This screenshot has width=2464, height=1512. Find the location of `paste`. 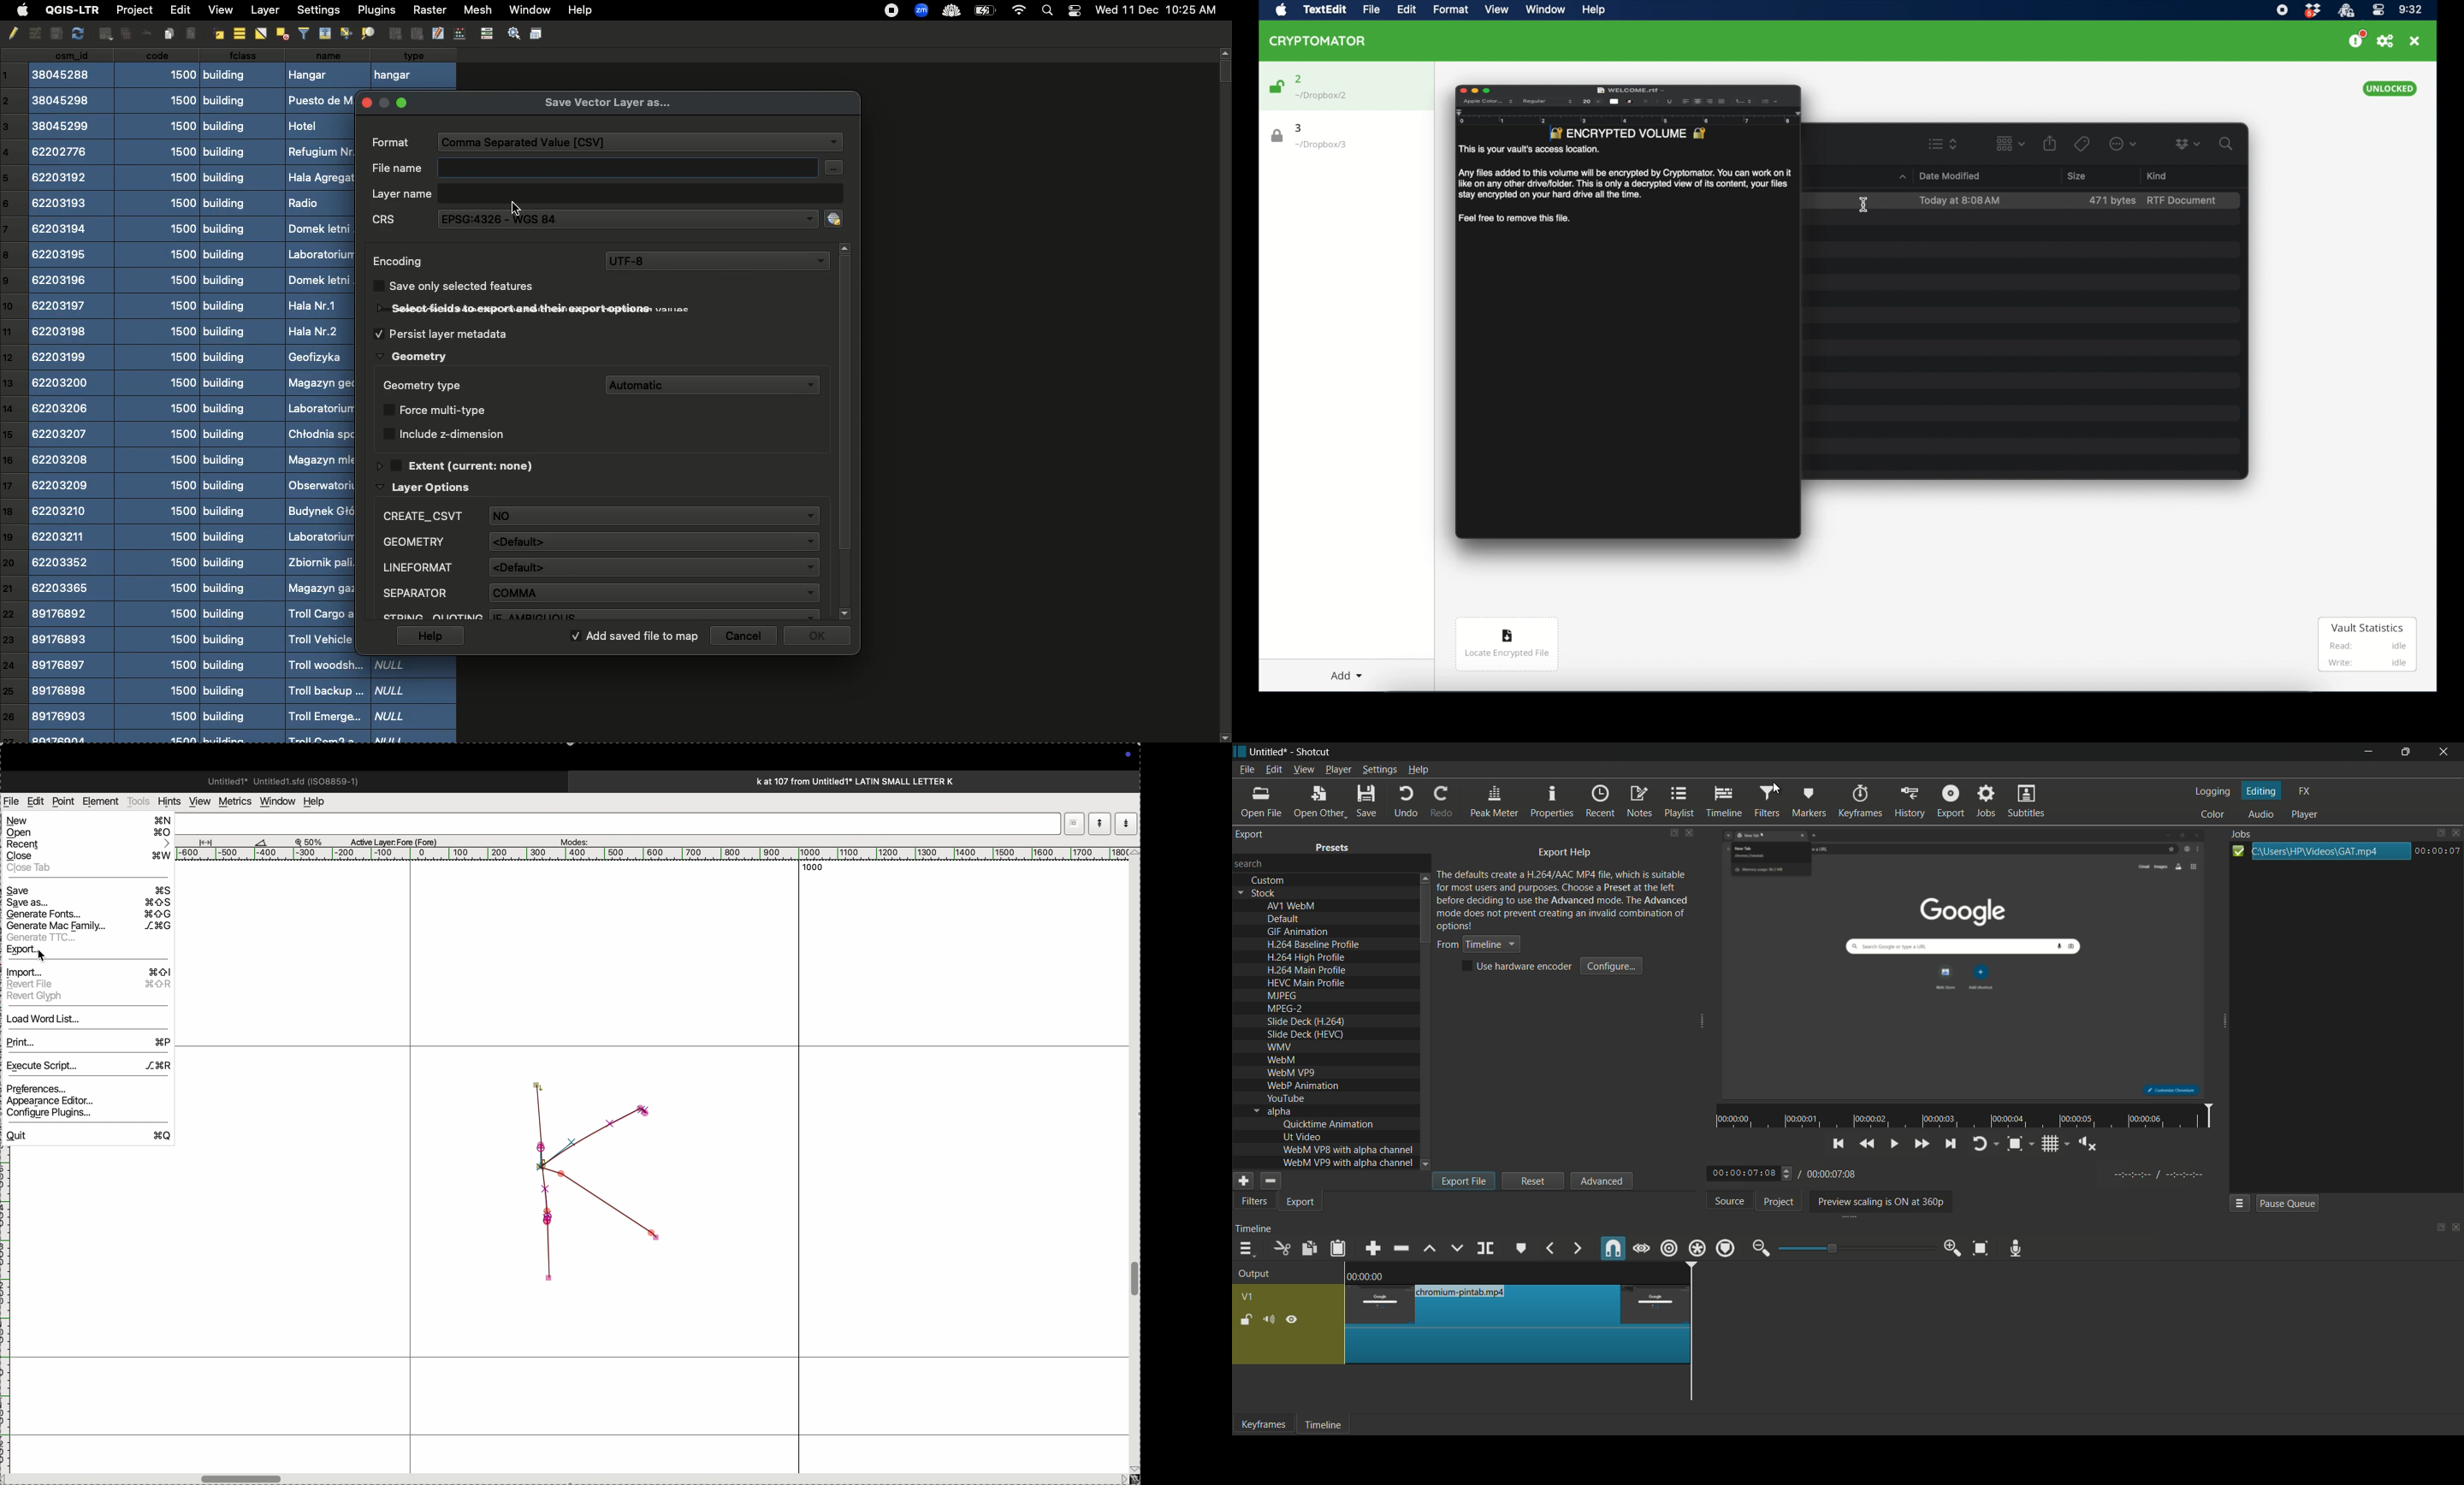

paste is located at coordinates (1340, 1249).